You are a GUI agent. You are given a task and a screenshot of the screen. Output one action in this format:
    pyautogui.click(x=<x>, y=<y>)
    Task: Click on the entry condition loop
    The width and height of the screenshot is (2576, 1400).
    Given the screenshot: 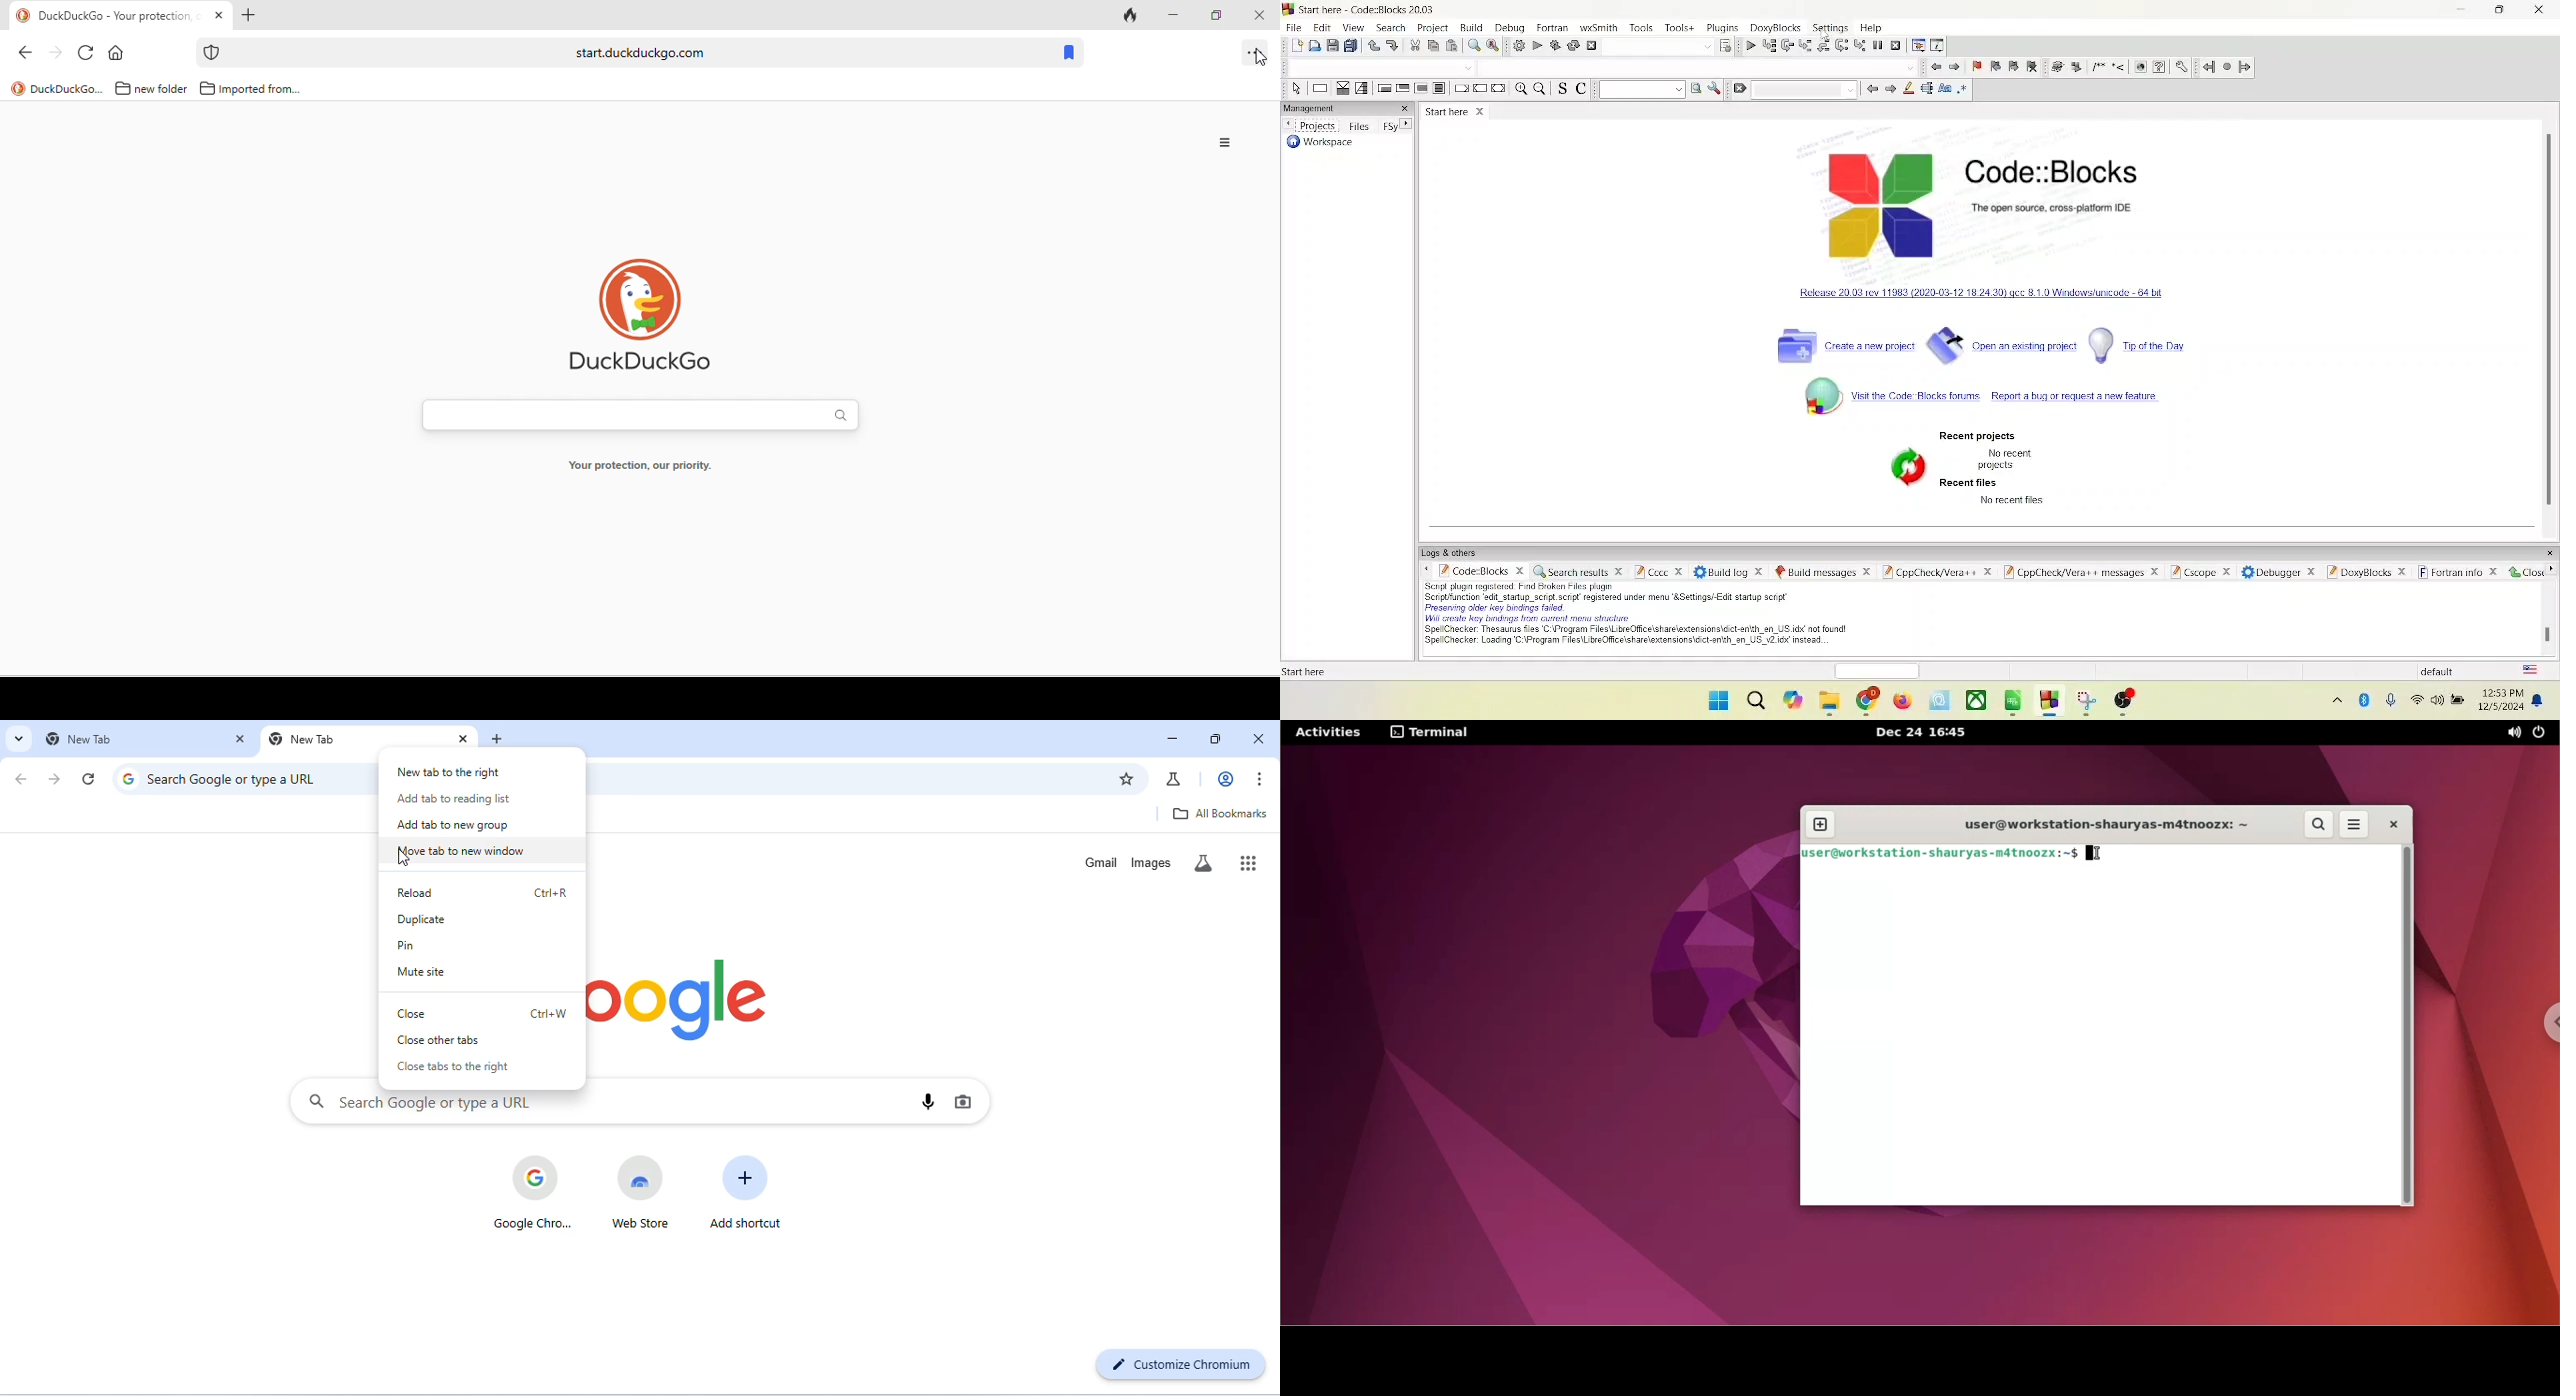 What is the action you would take?
    pyautogui.click(x=1381, y=89)
    